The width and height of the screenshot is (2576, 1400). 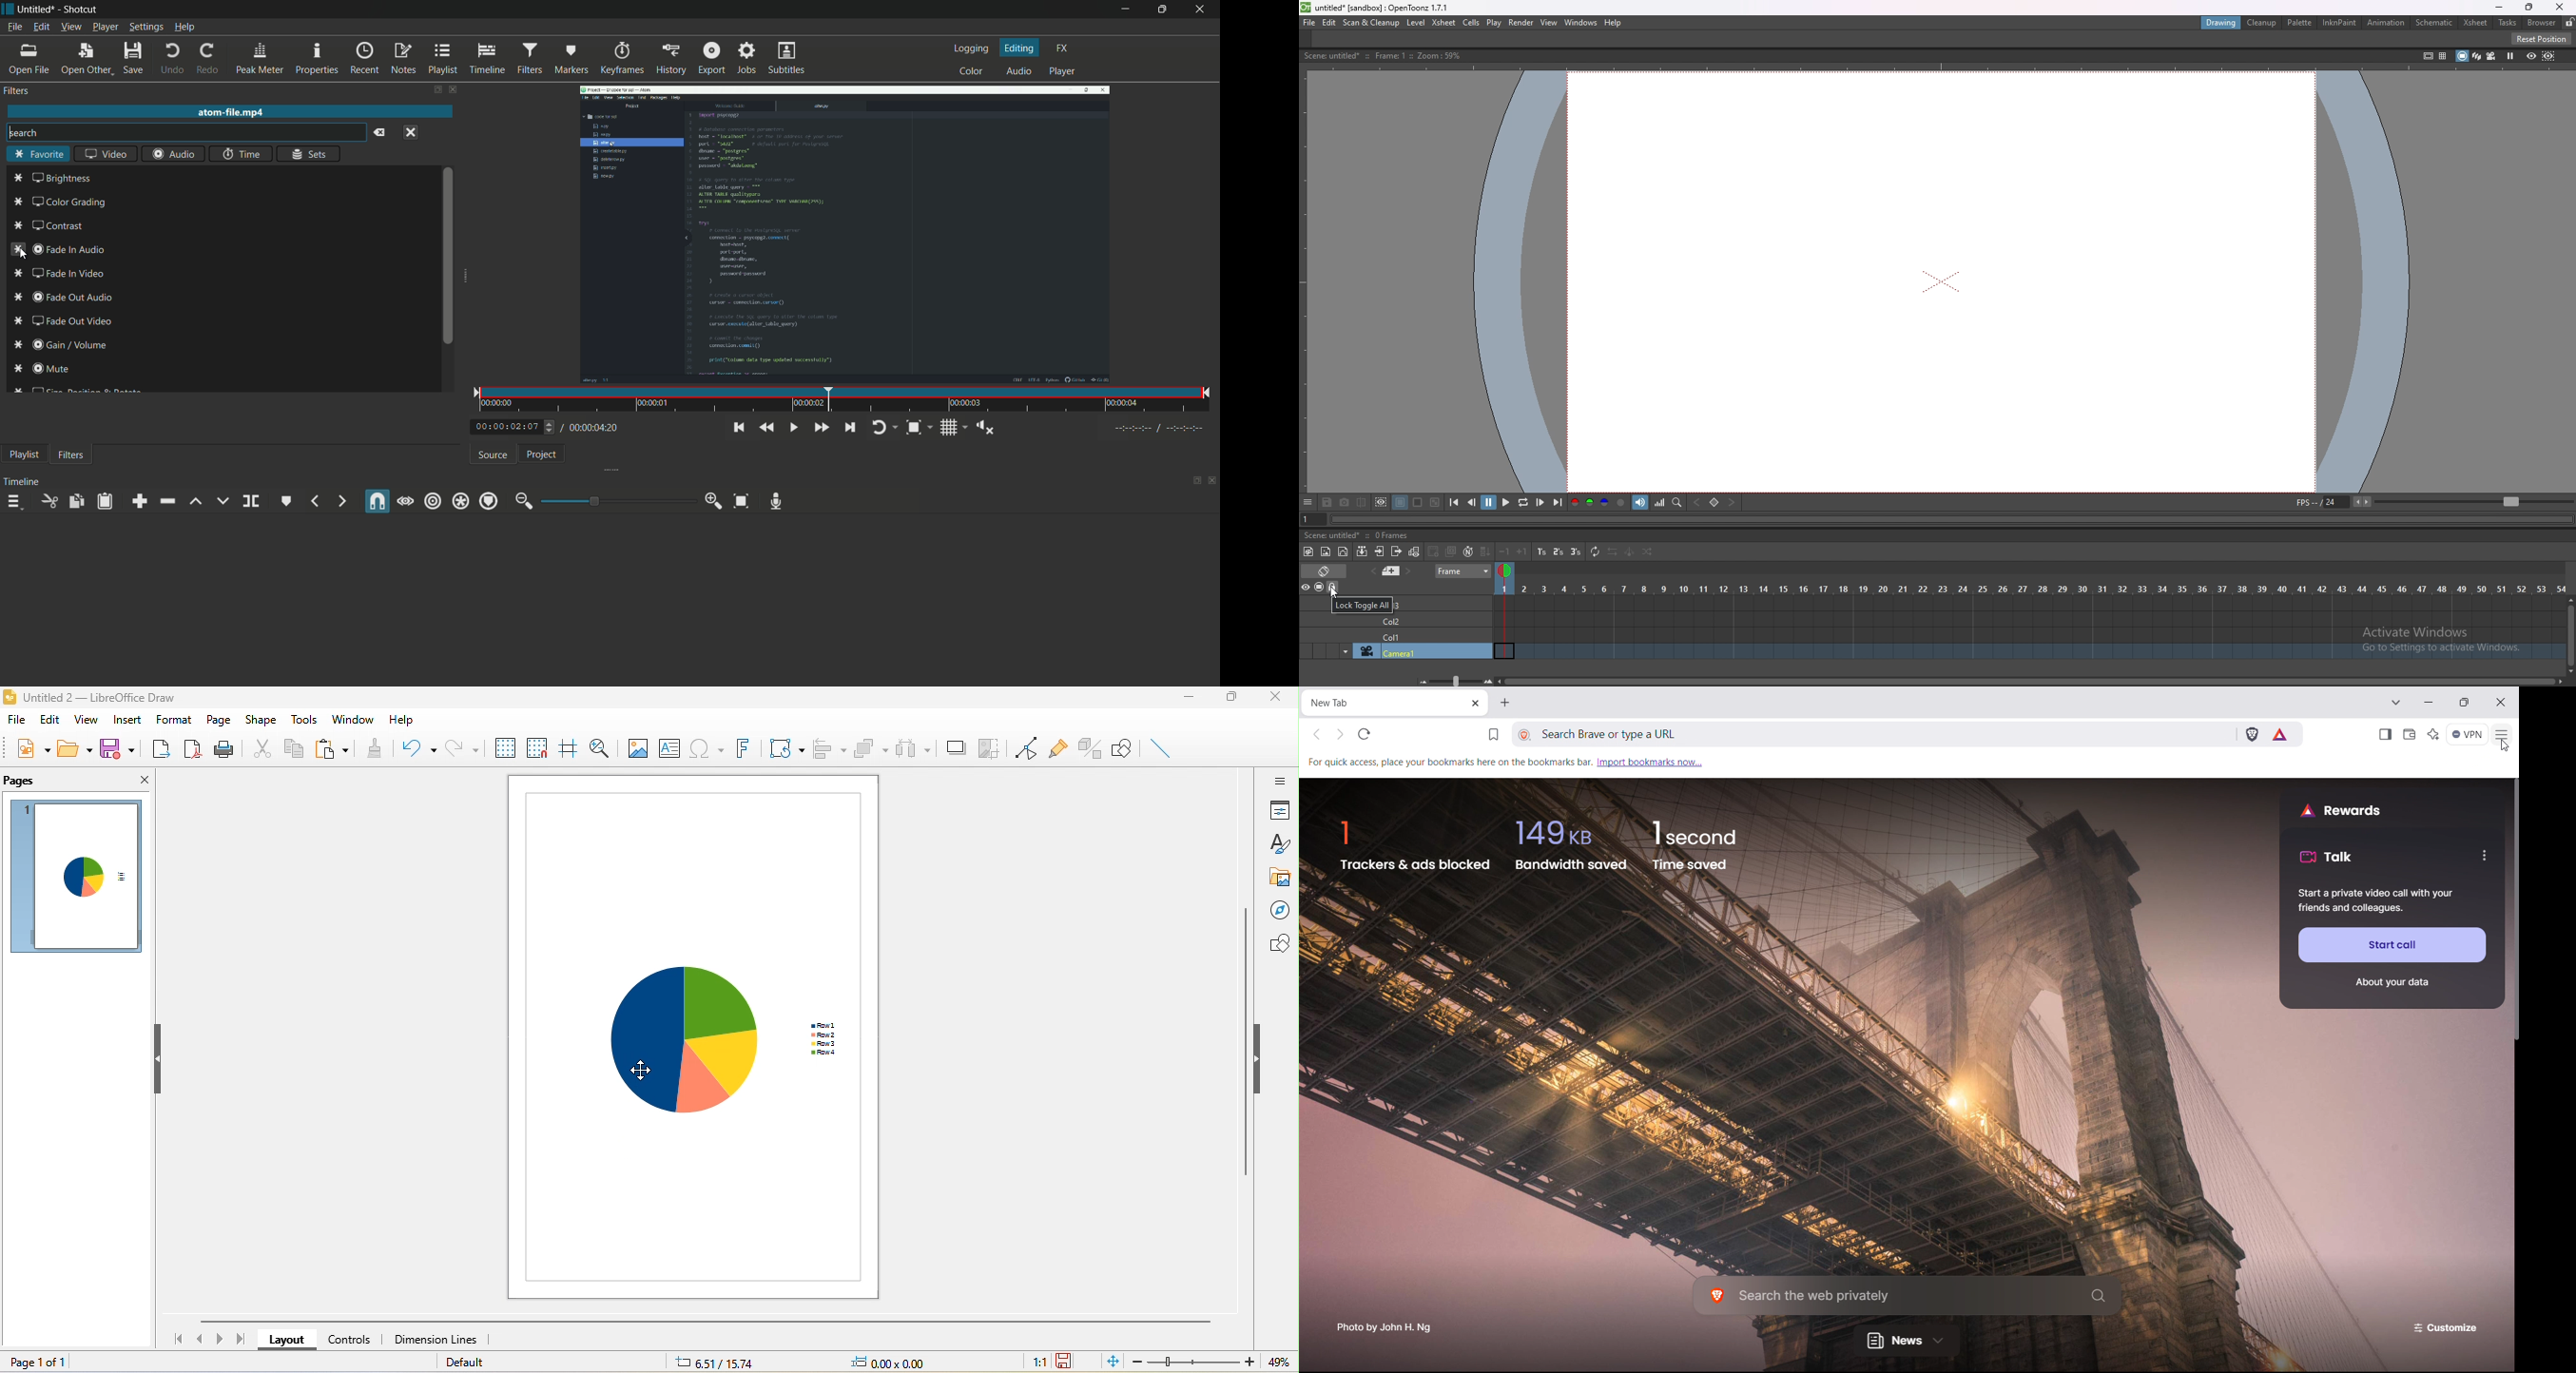 I want to click on page, so click(x=220, y=721).